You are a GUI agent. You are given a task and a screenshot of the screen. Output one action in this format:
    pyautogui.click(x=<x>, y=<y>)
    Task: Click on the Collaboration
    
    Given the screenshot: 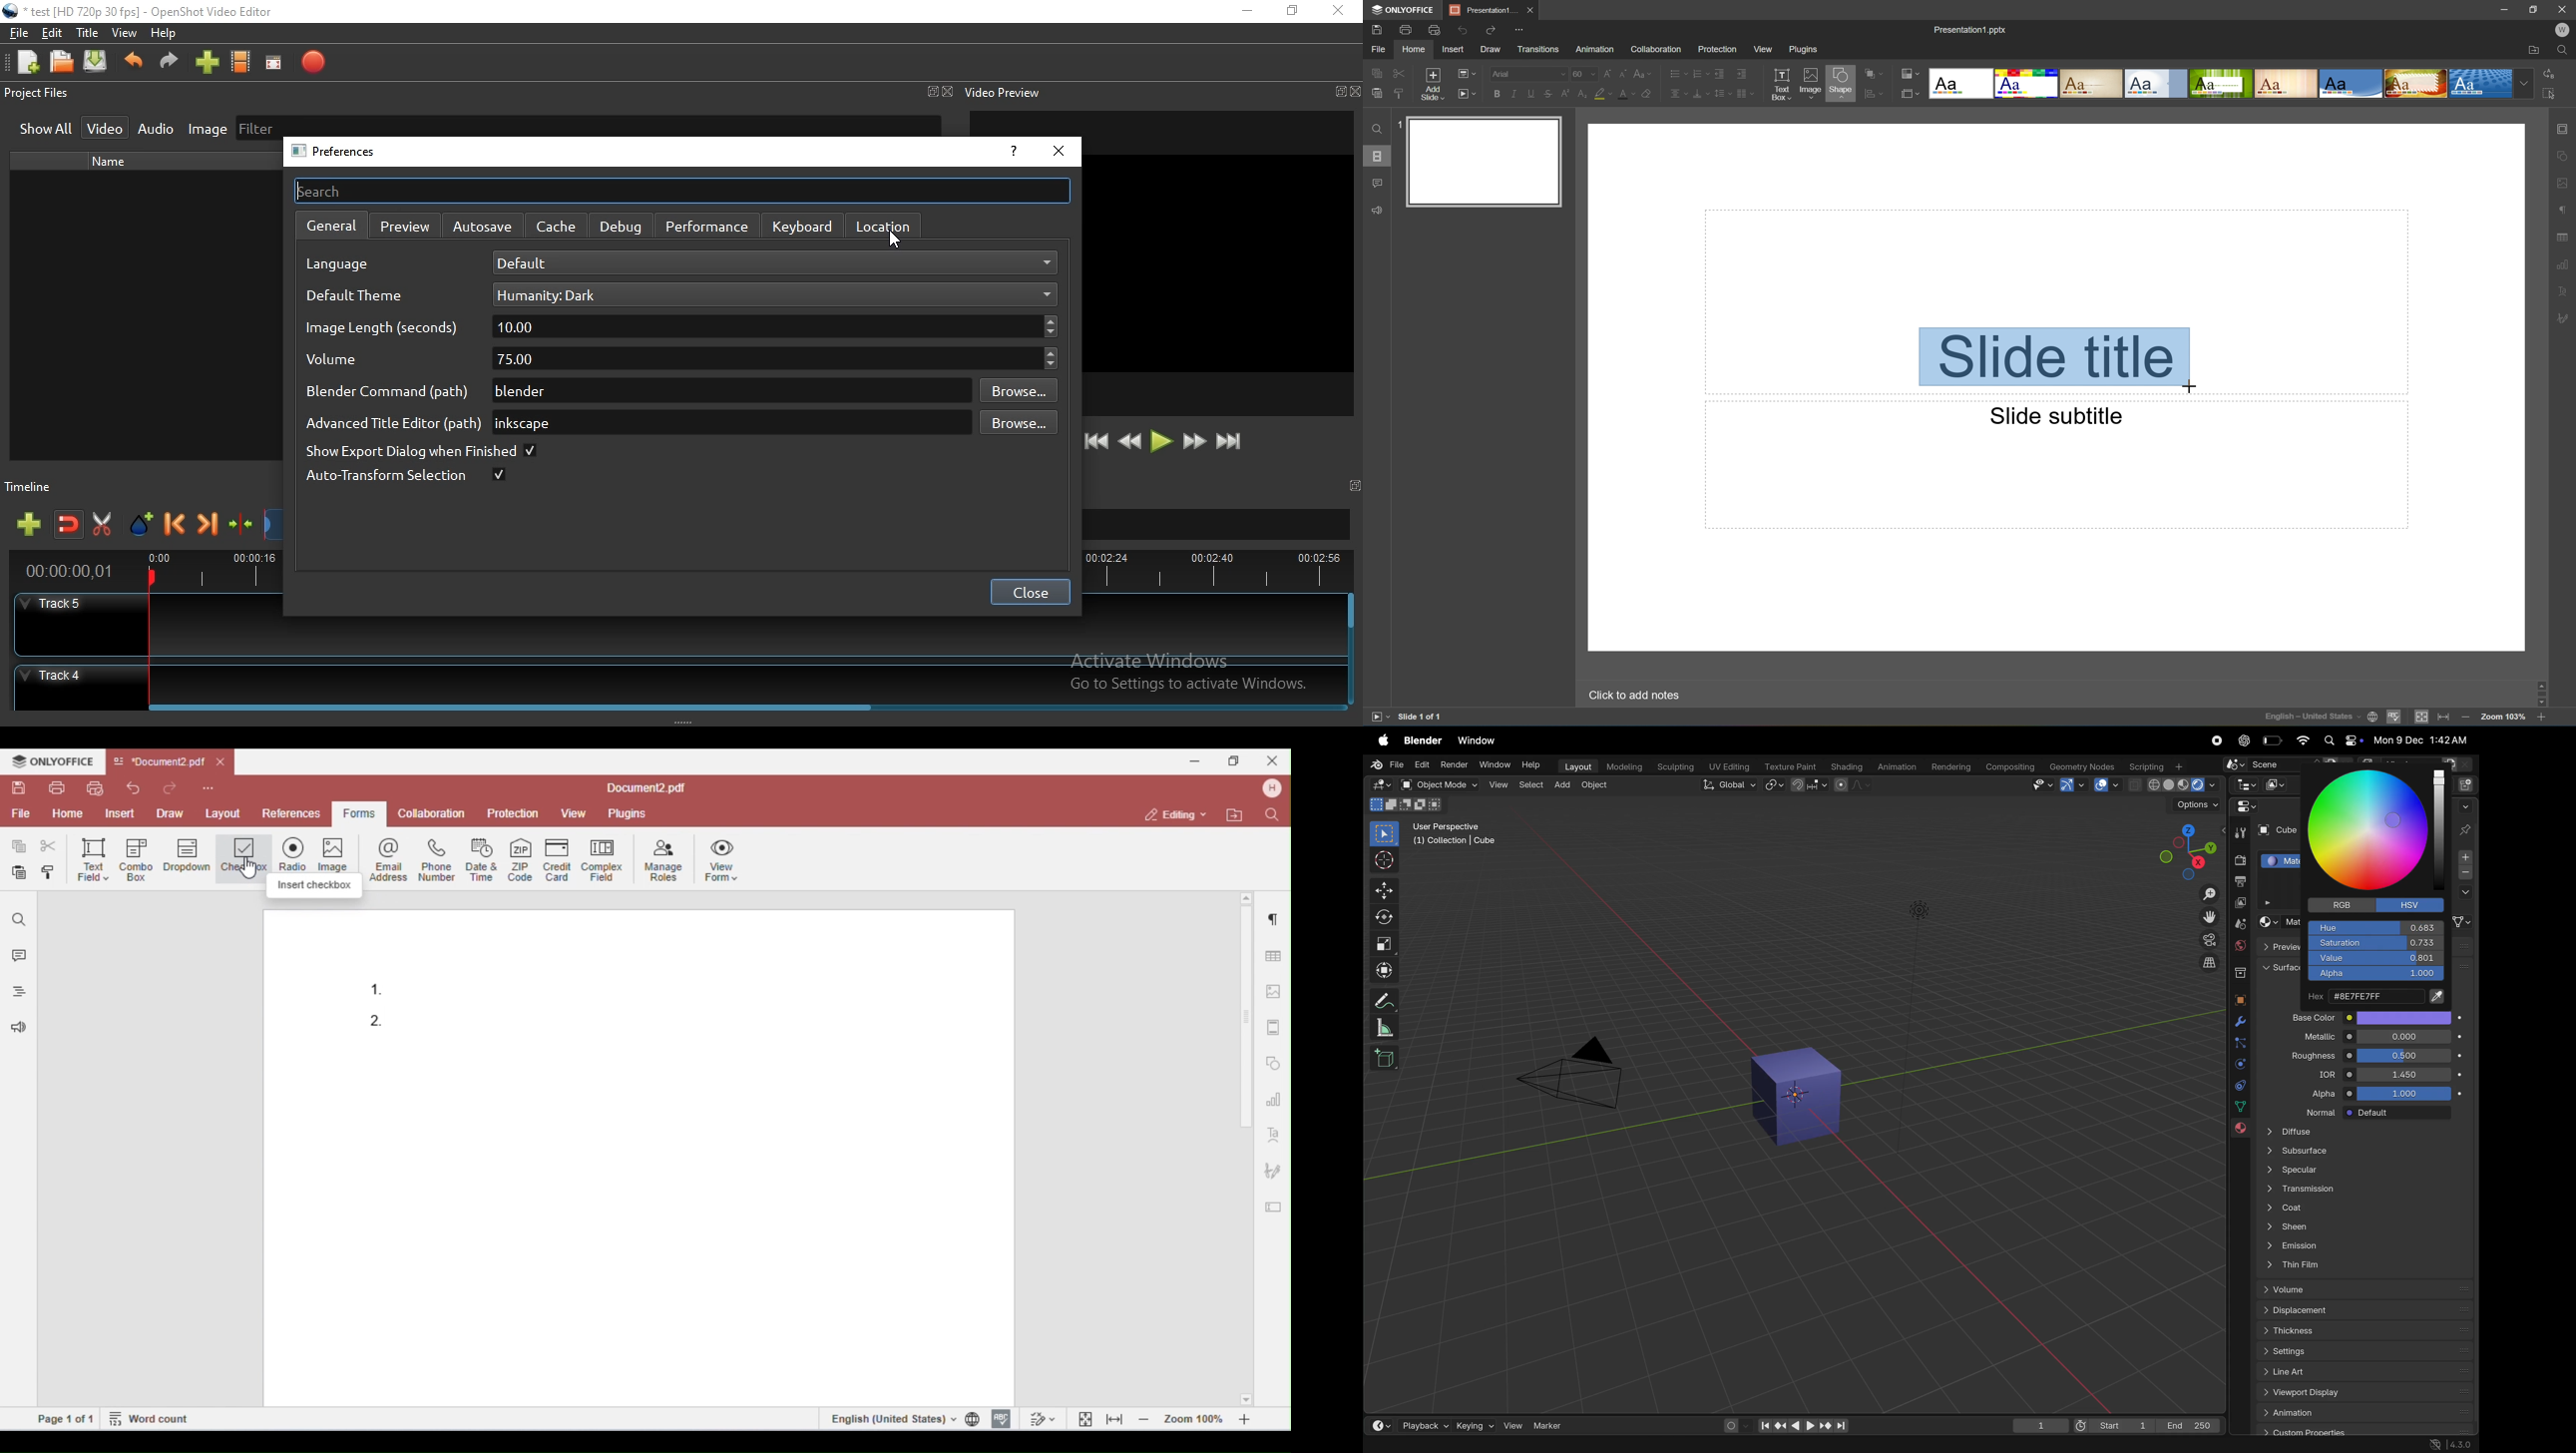 What is the action you would take?
    pyautogui.click(x=1656, y=49)
    